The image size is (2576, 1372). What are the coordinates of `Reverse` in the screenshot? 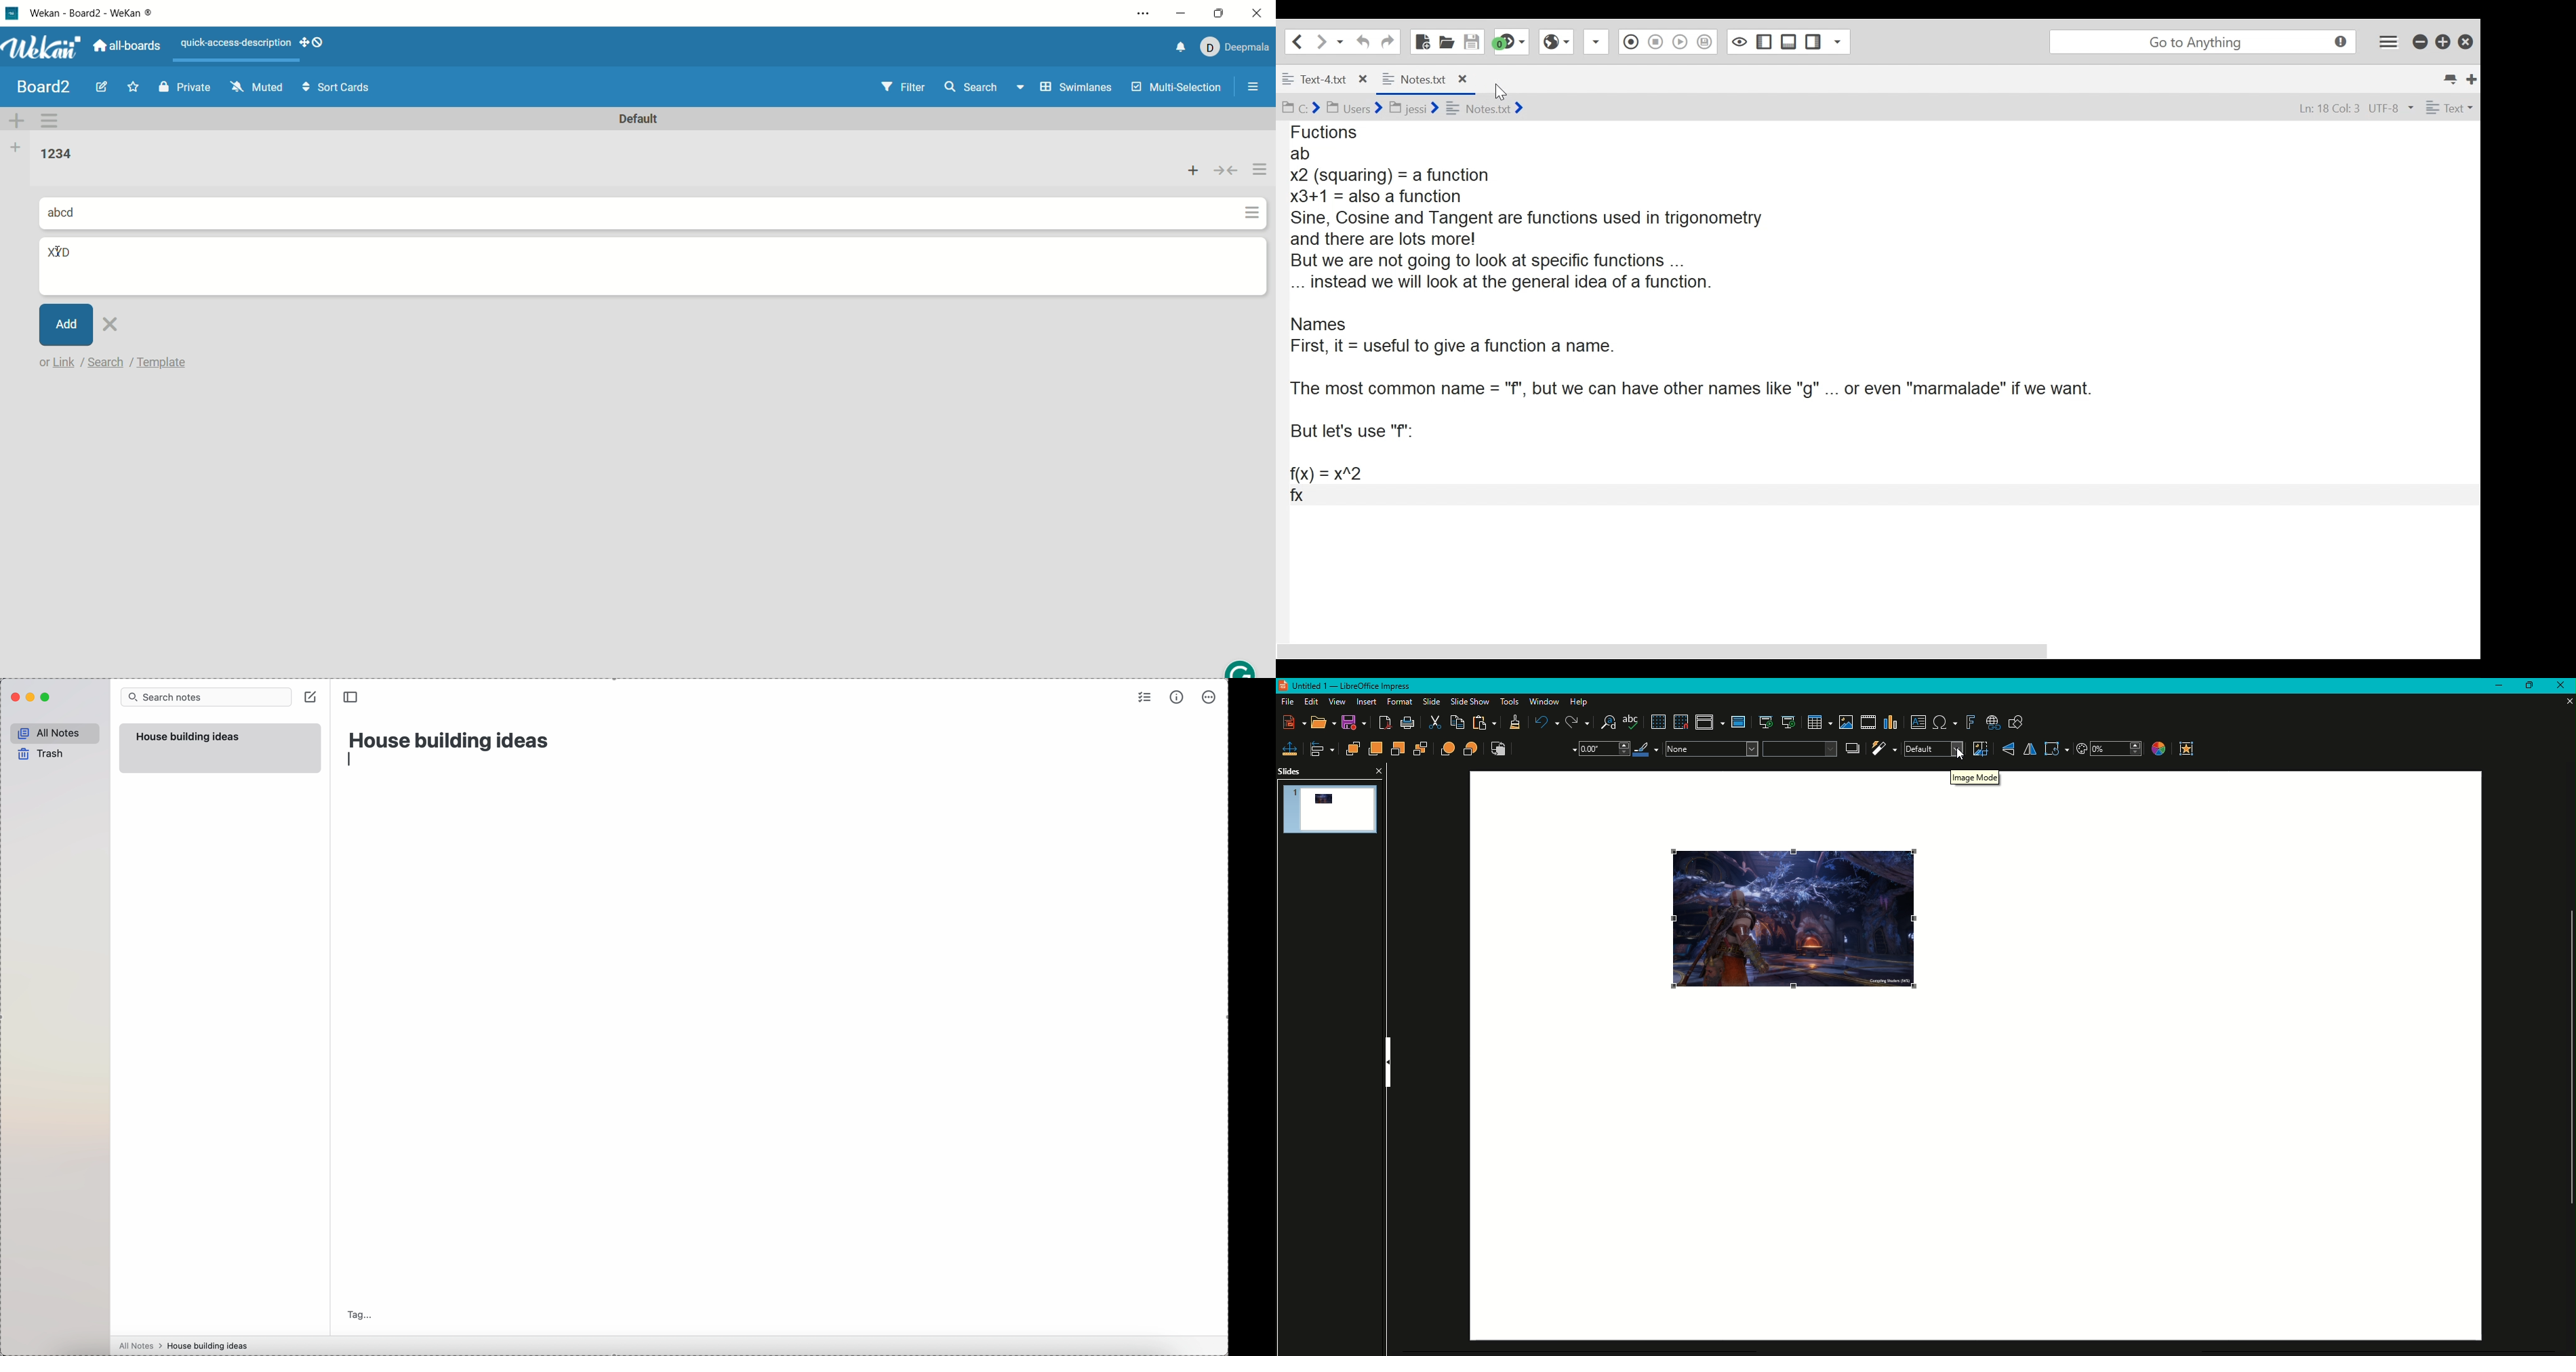 It's located at (1499, 749).